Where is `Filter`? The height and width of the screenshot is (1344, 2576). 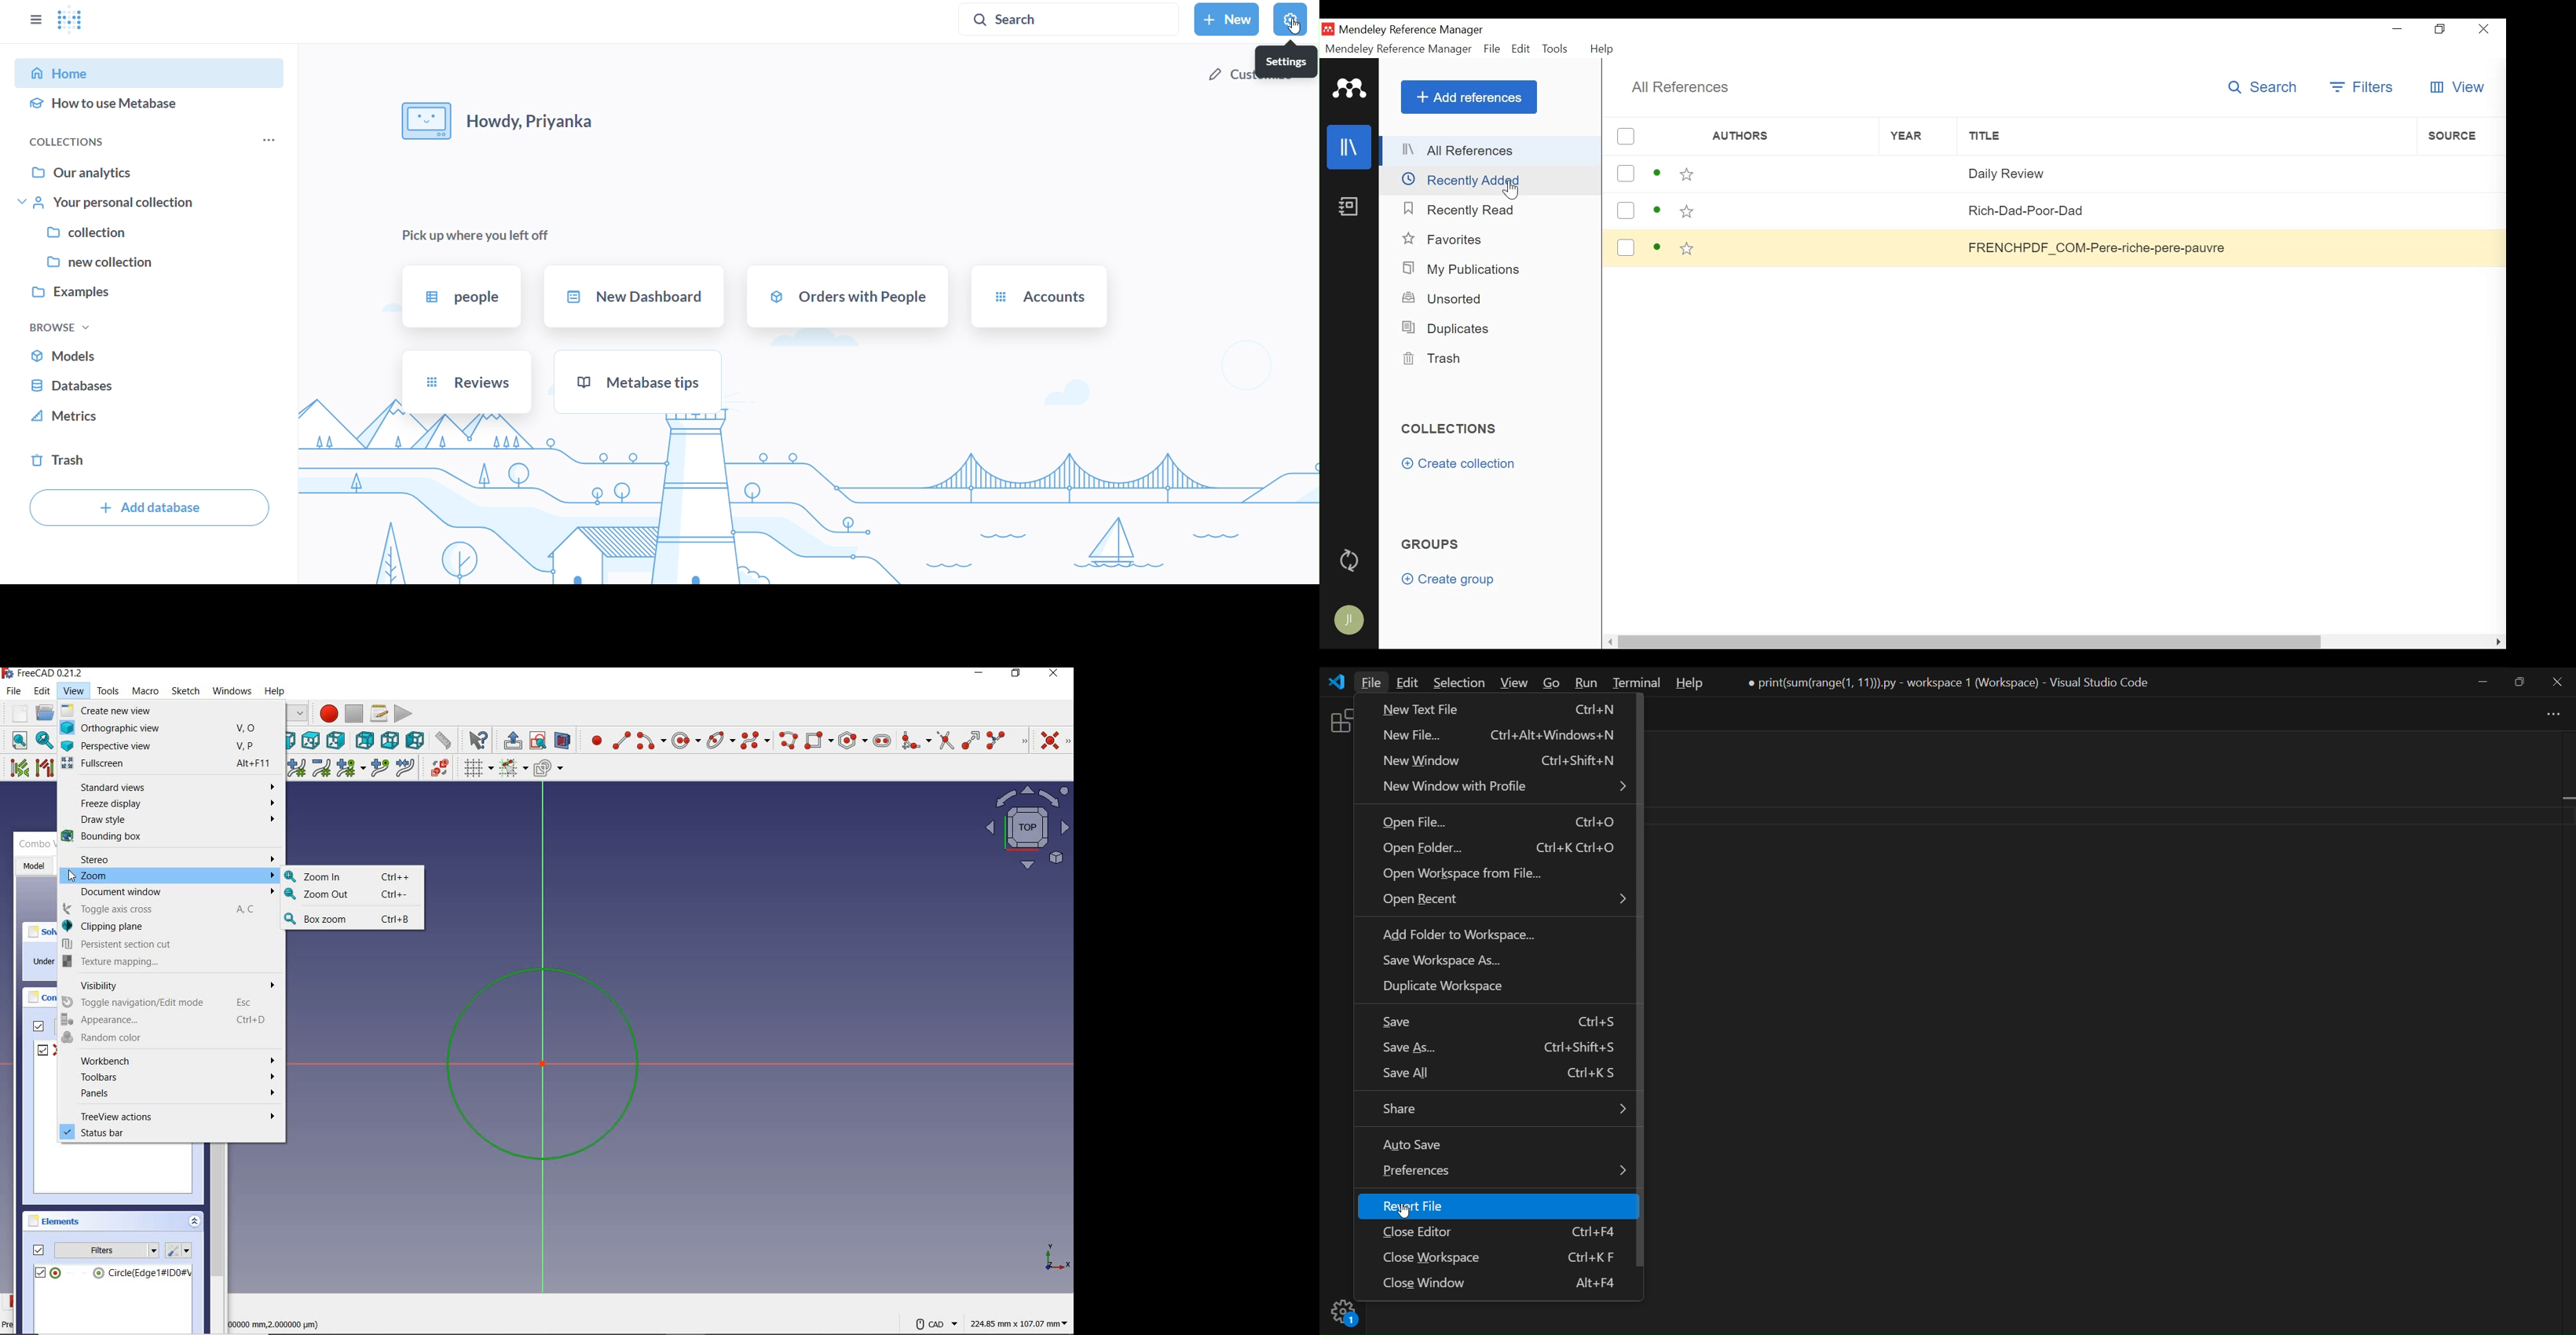 Filter is located at coordinates (2361, 88).